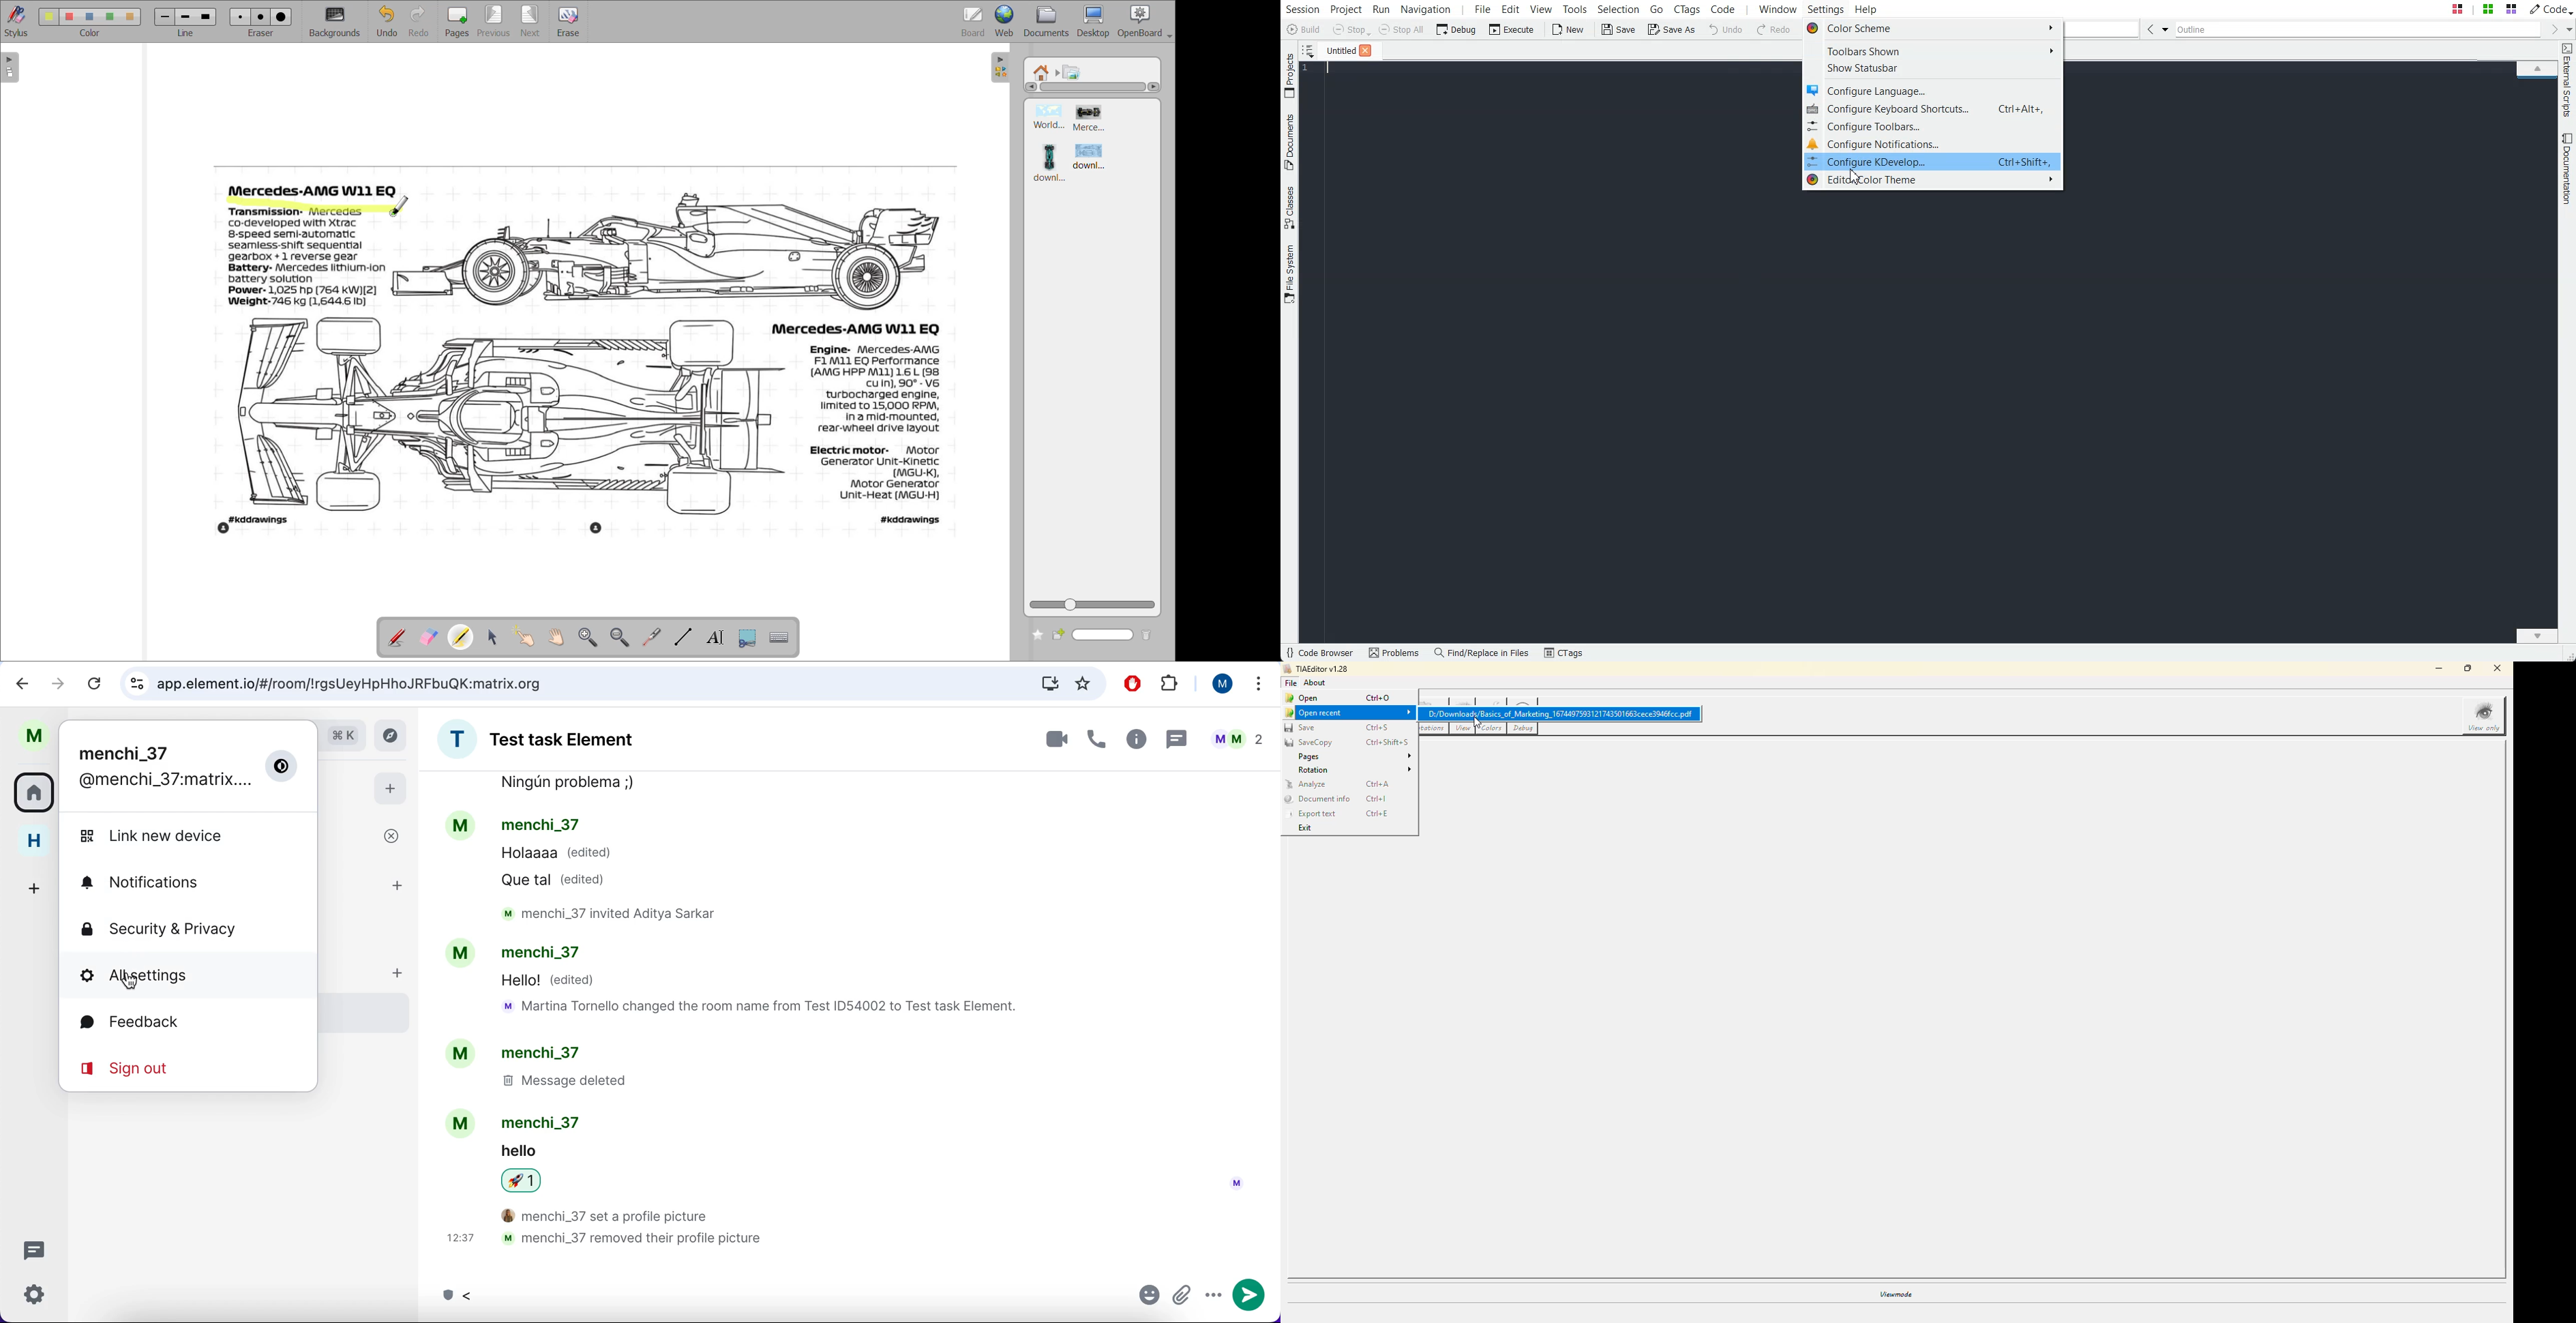 The image size is (2576, 1344). I want to click on File, so click(1337, 50).